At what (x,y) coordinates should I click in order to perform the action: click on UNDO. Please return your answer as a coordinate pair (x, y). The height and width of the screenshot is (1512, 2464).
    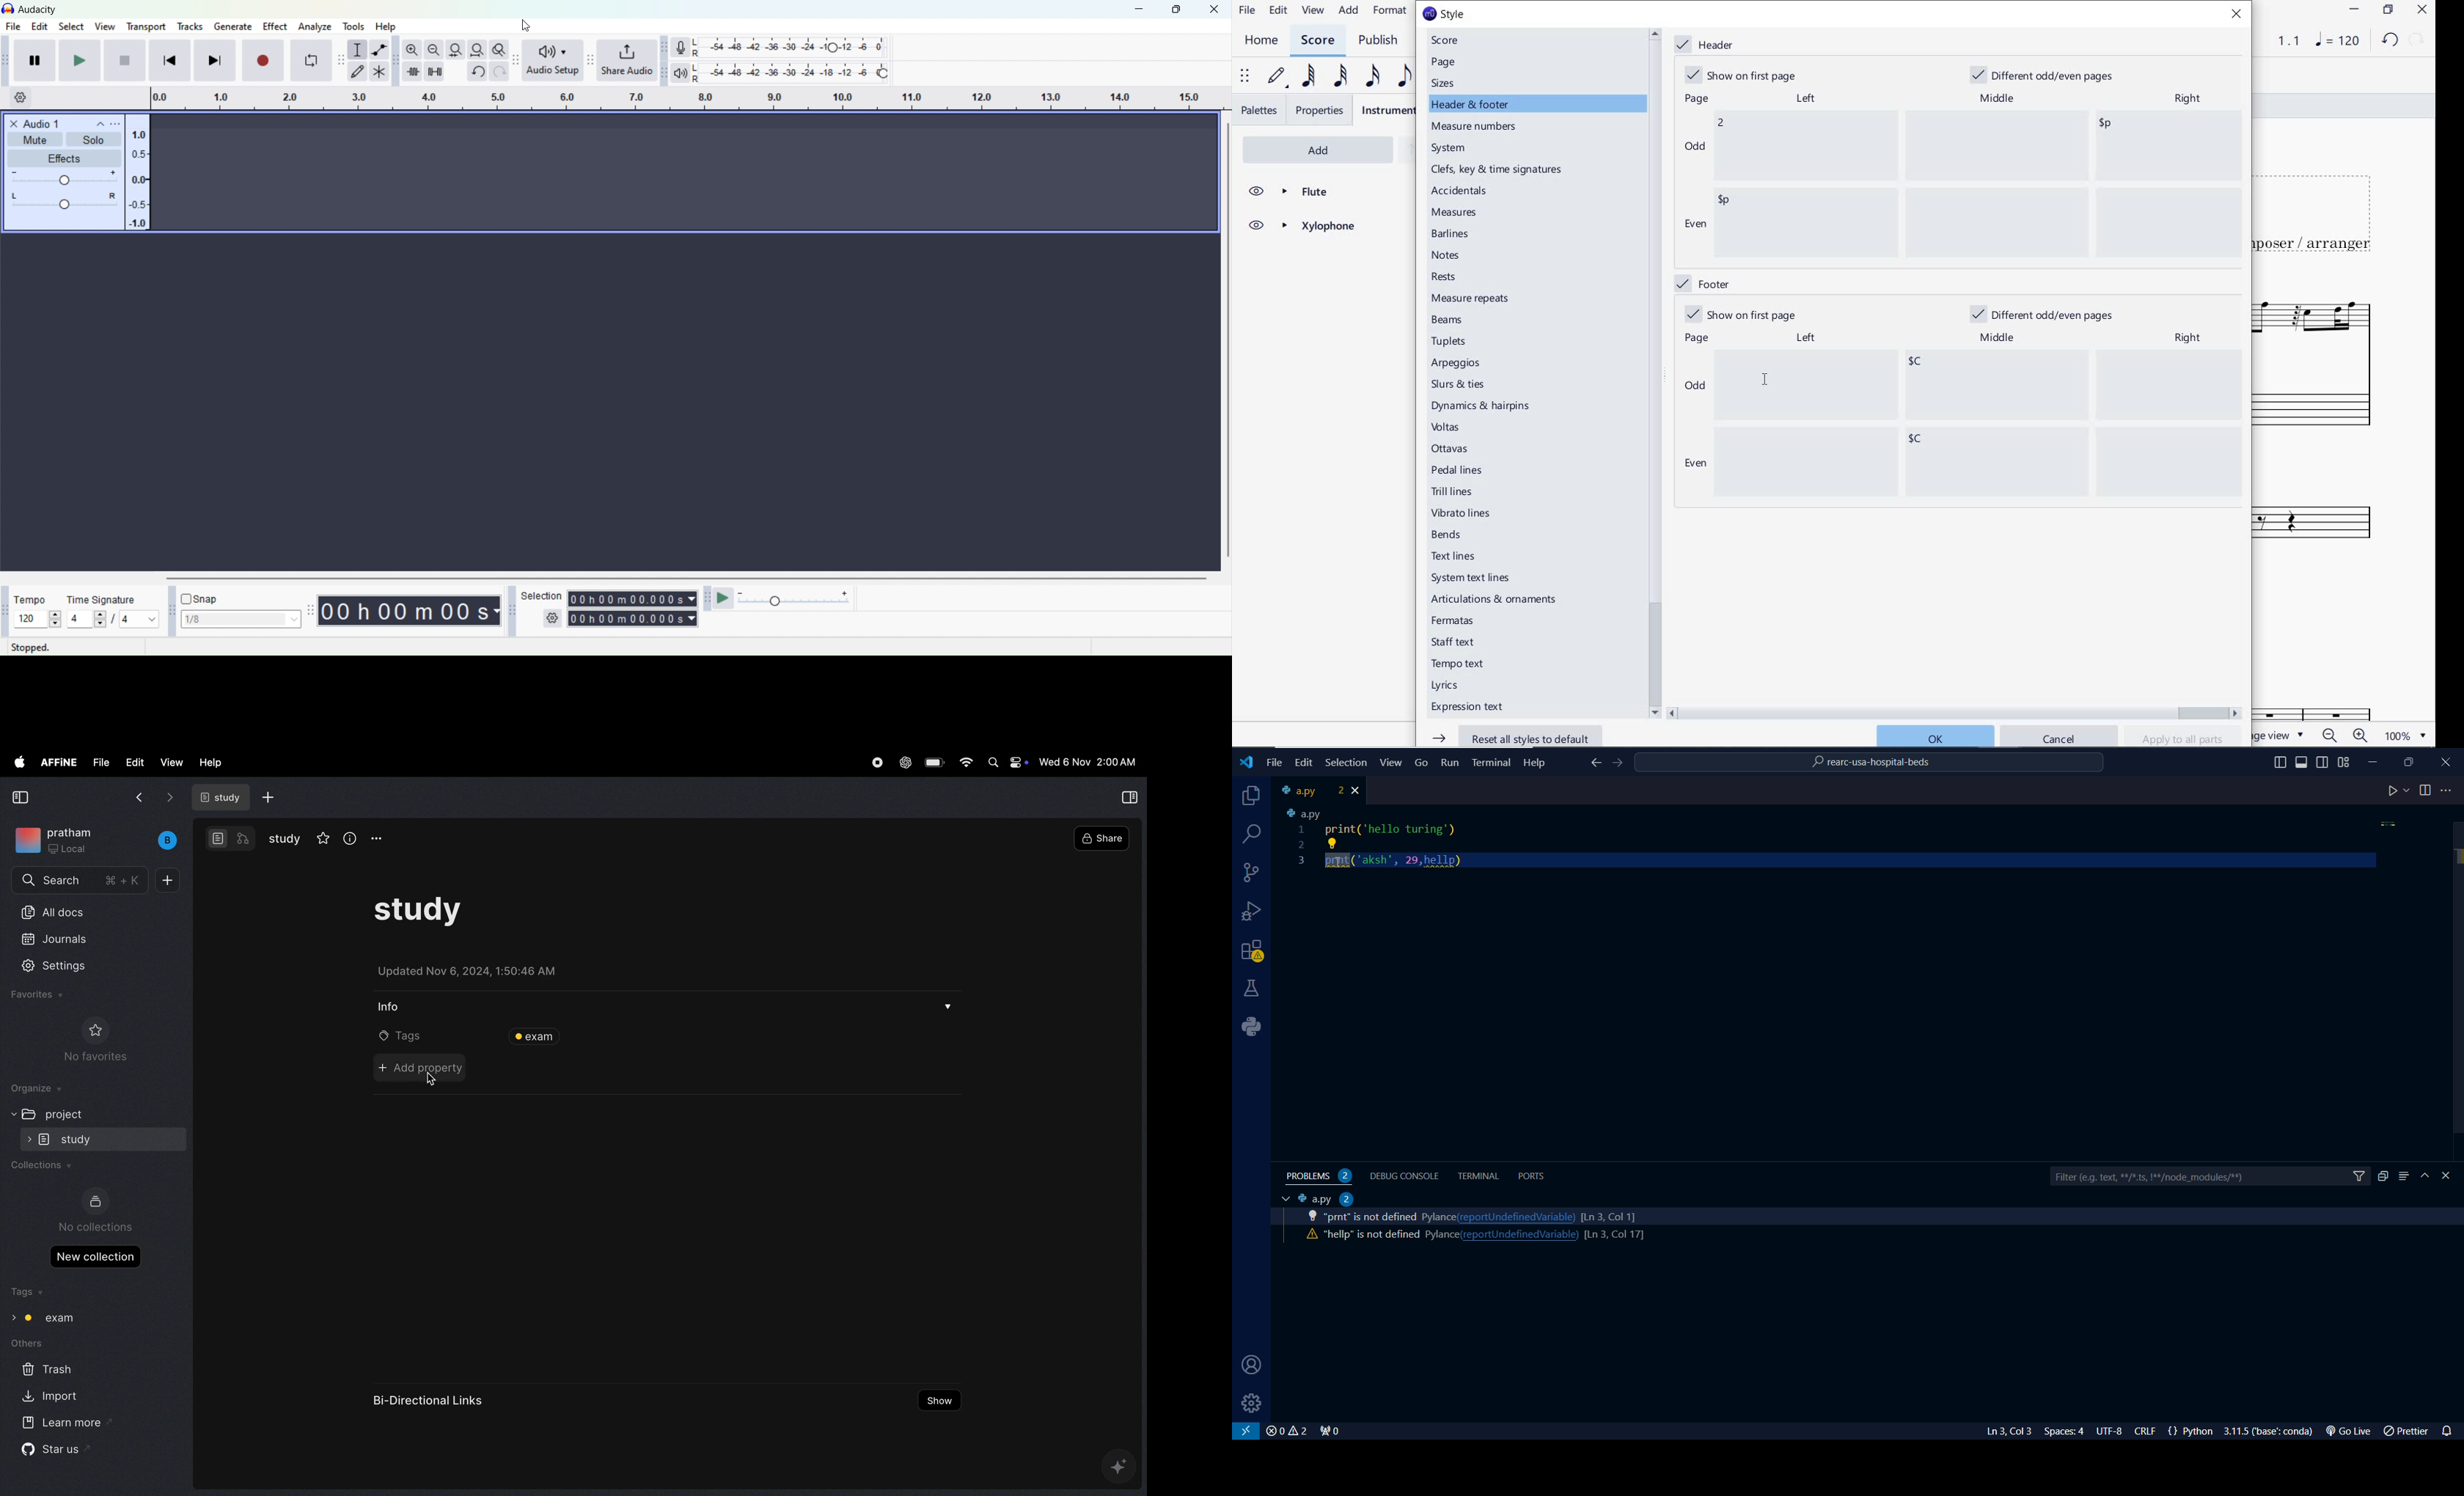
    Looking at the image, I should click on (2389, 41).